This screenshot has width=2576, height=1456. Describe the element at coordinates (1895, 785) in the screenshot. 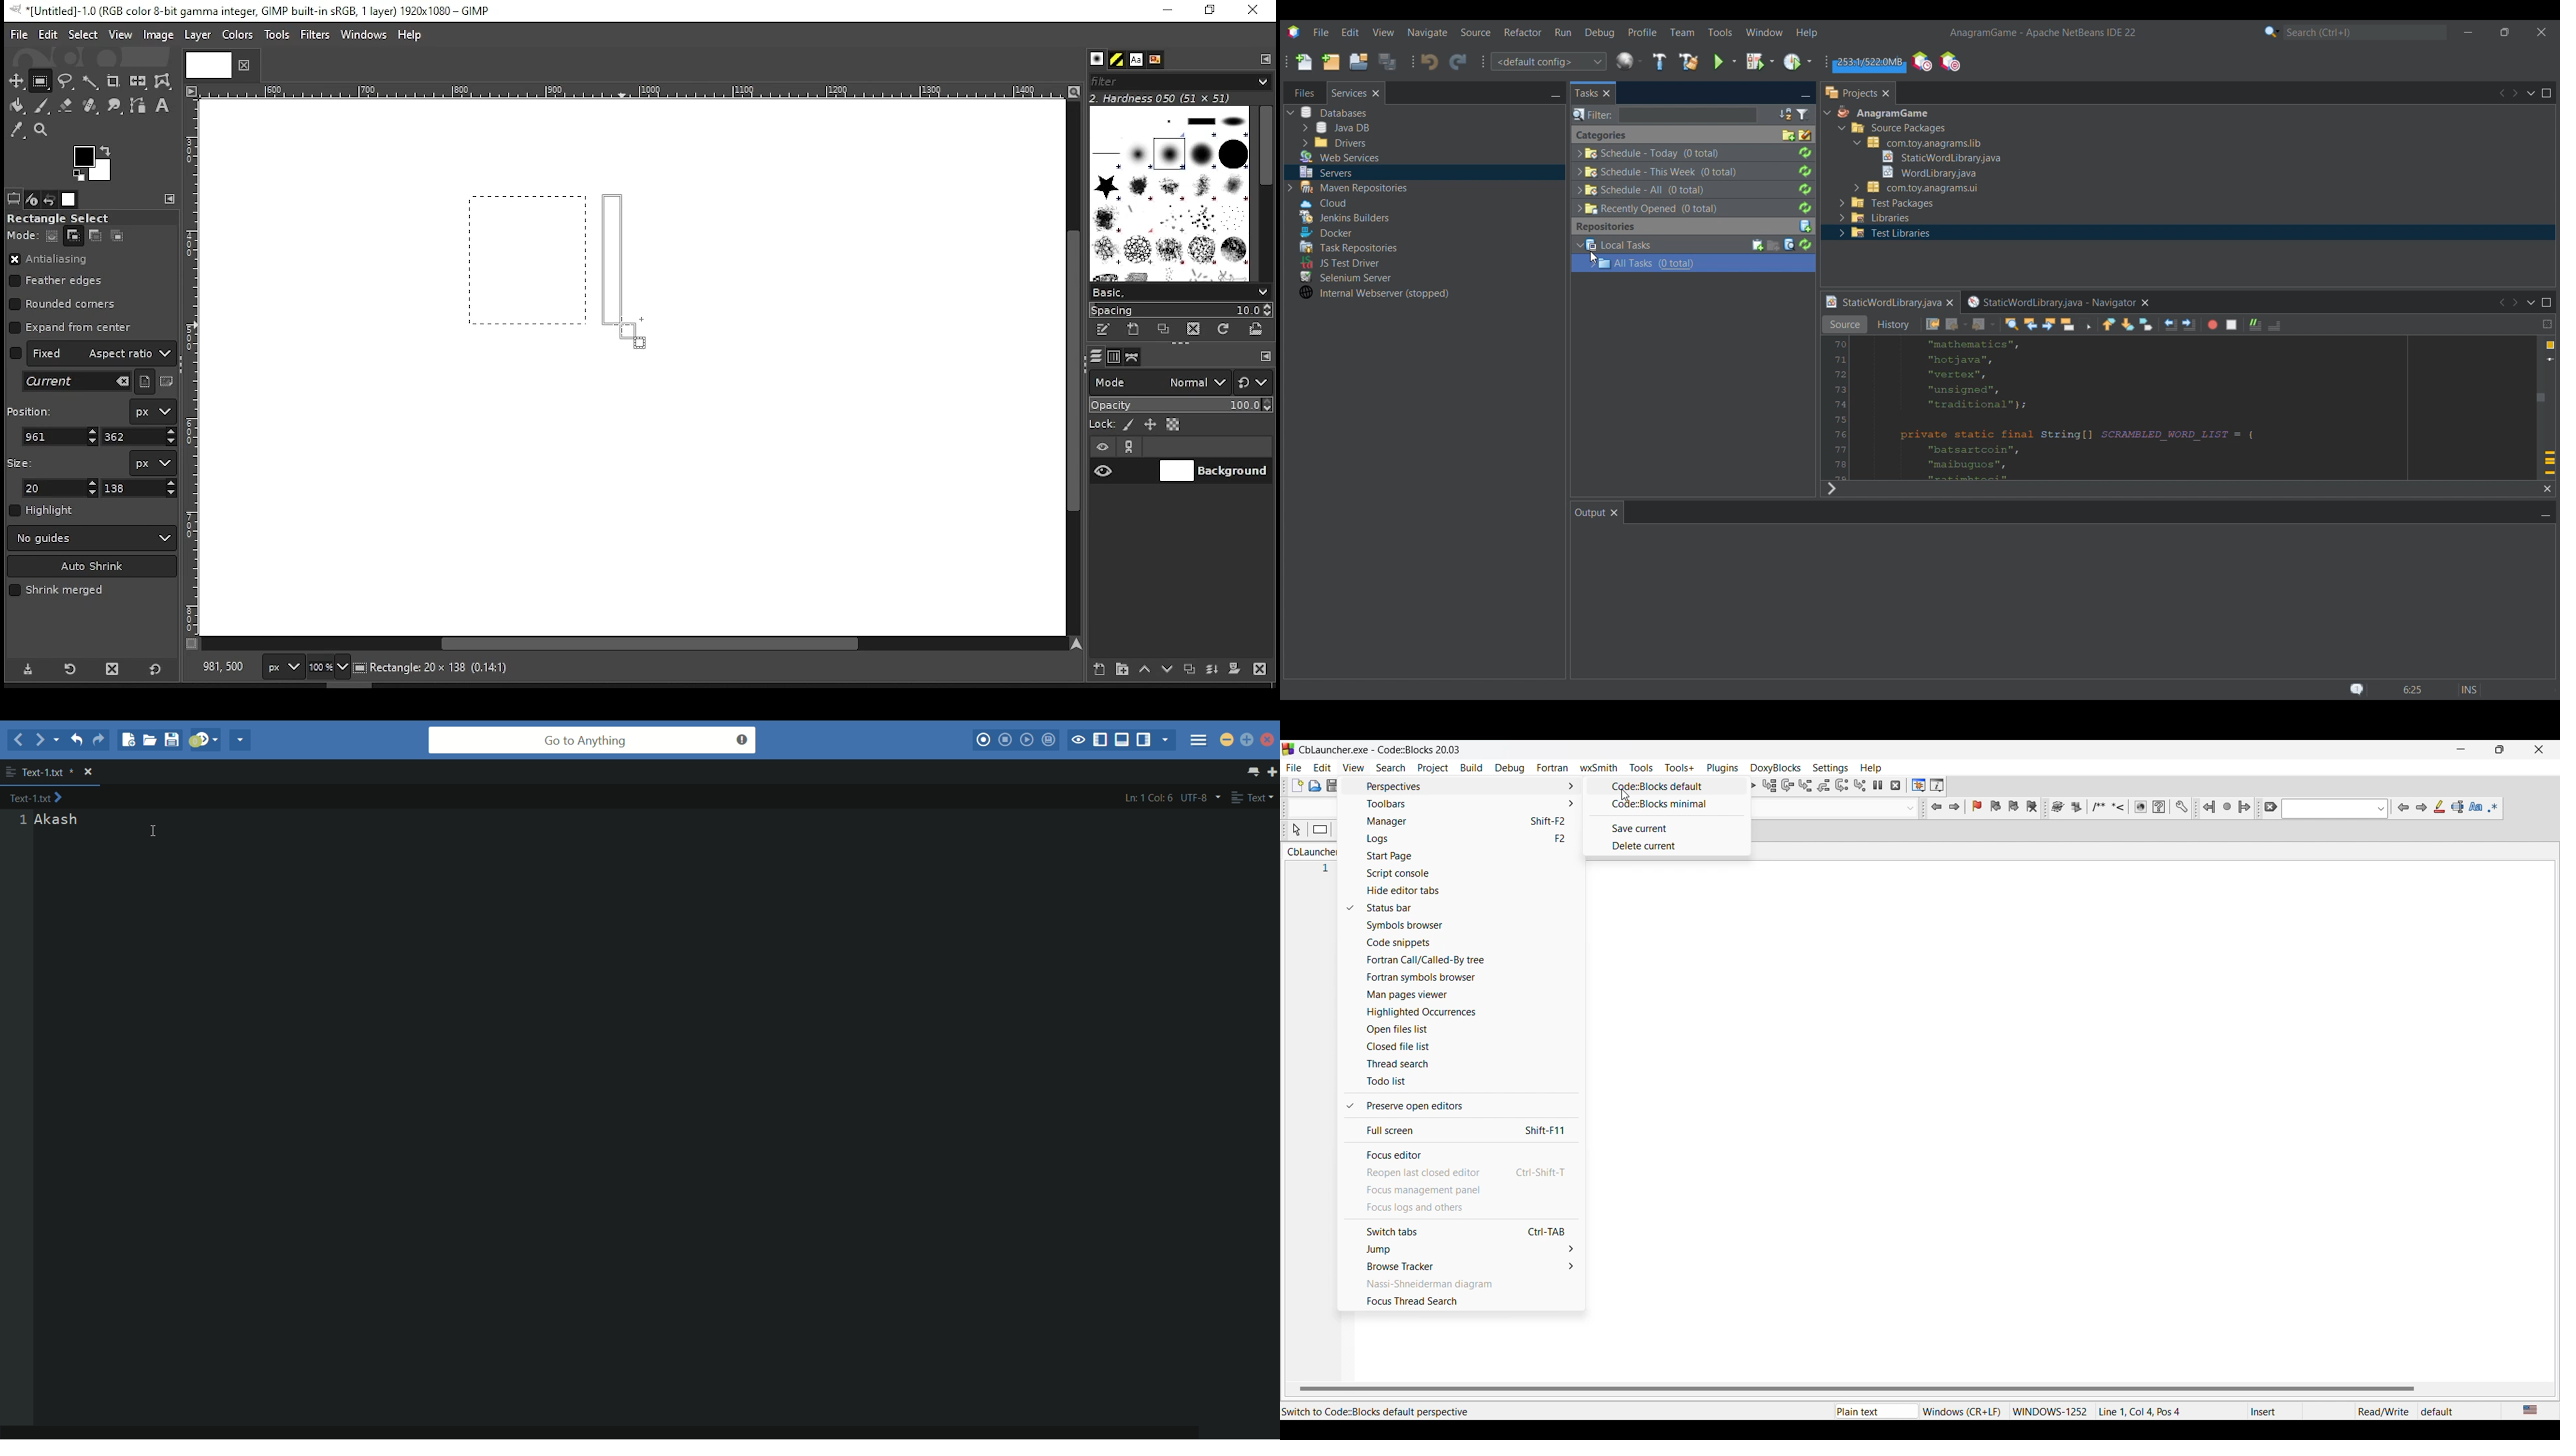

I see `Stop debugger` at that location.